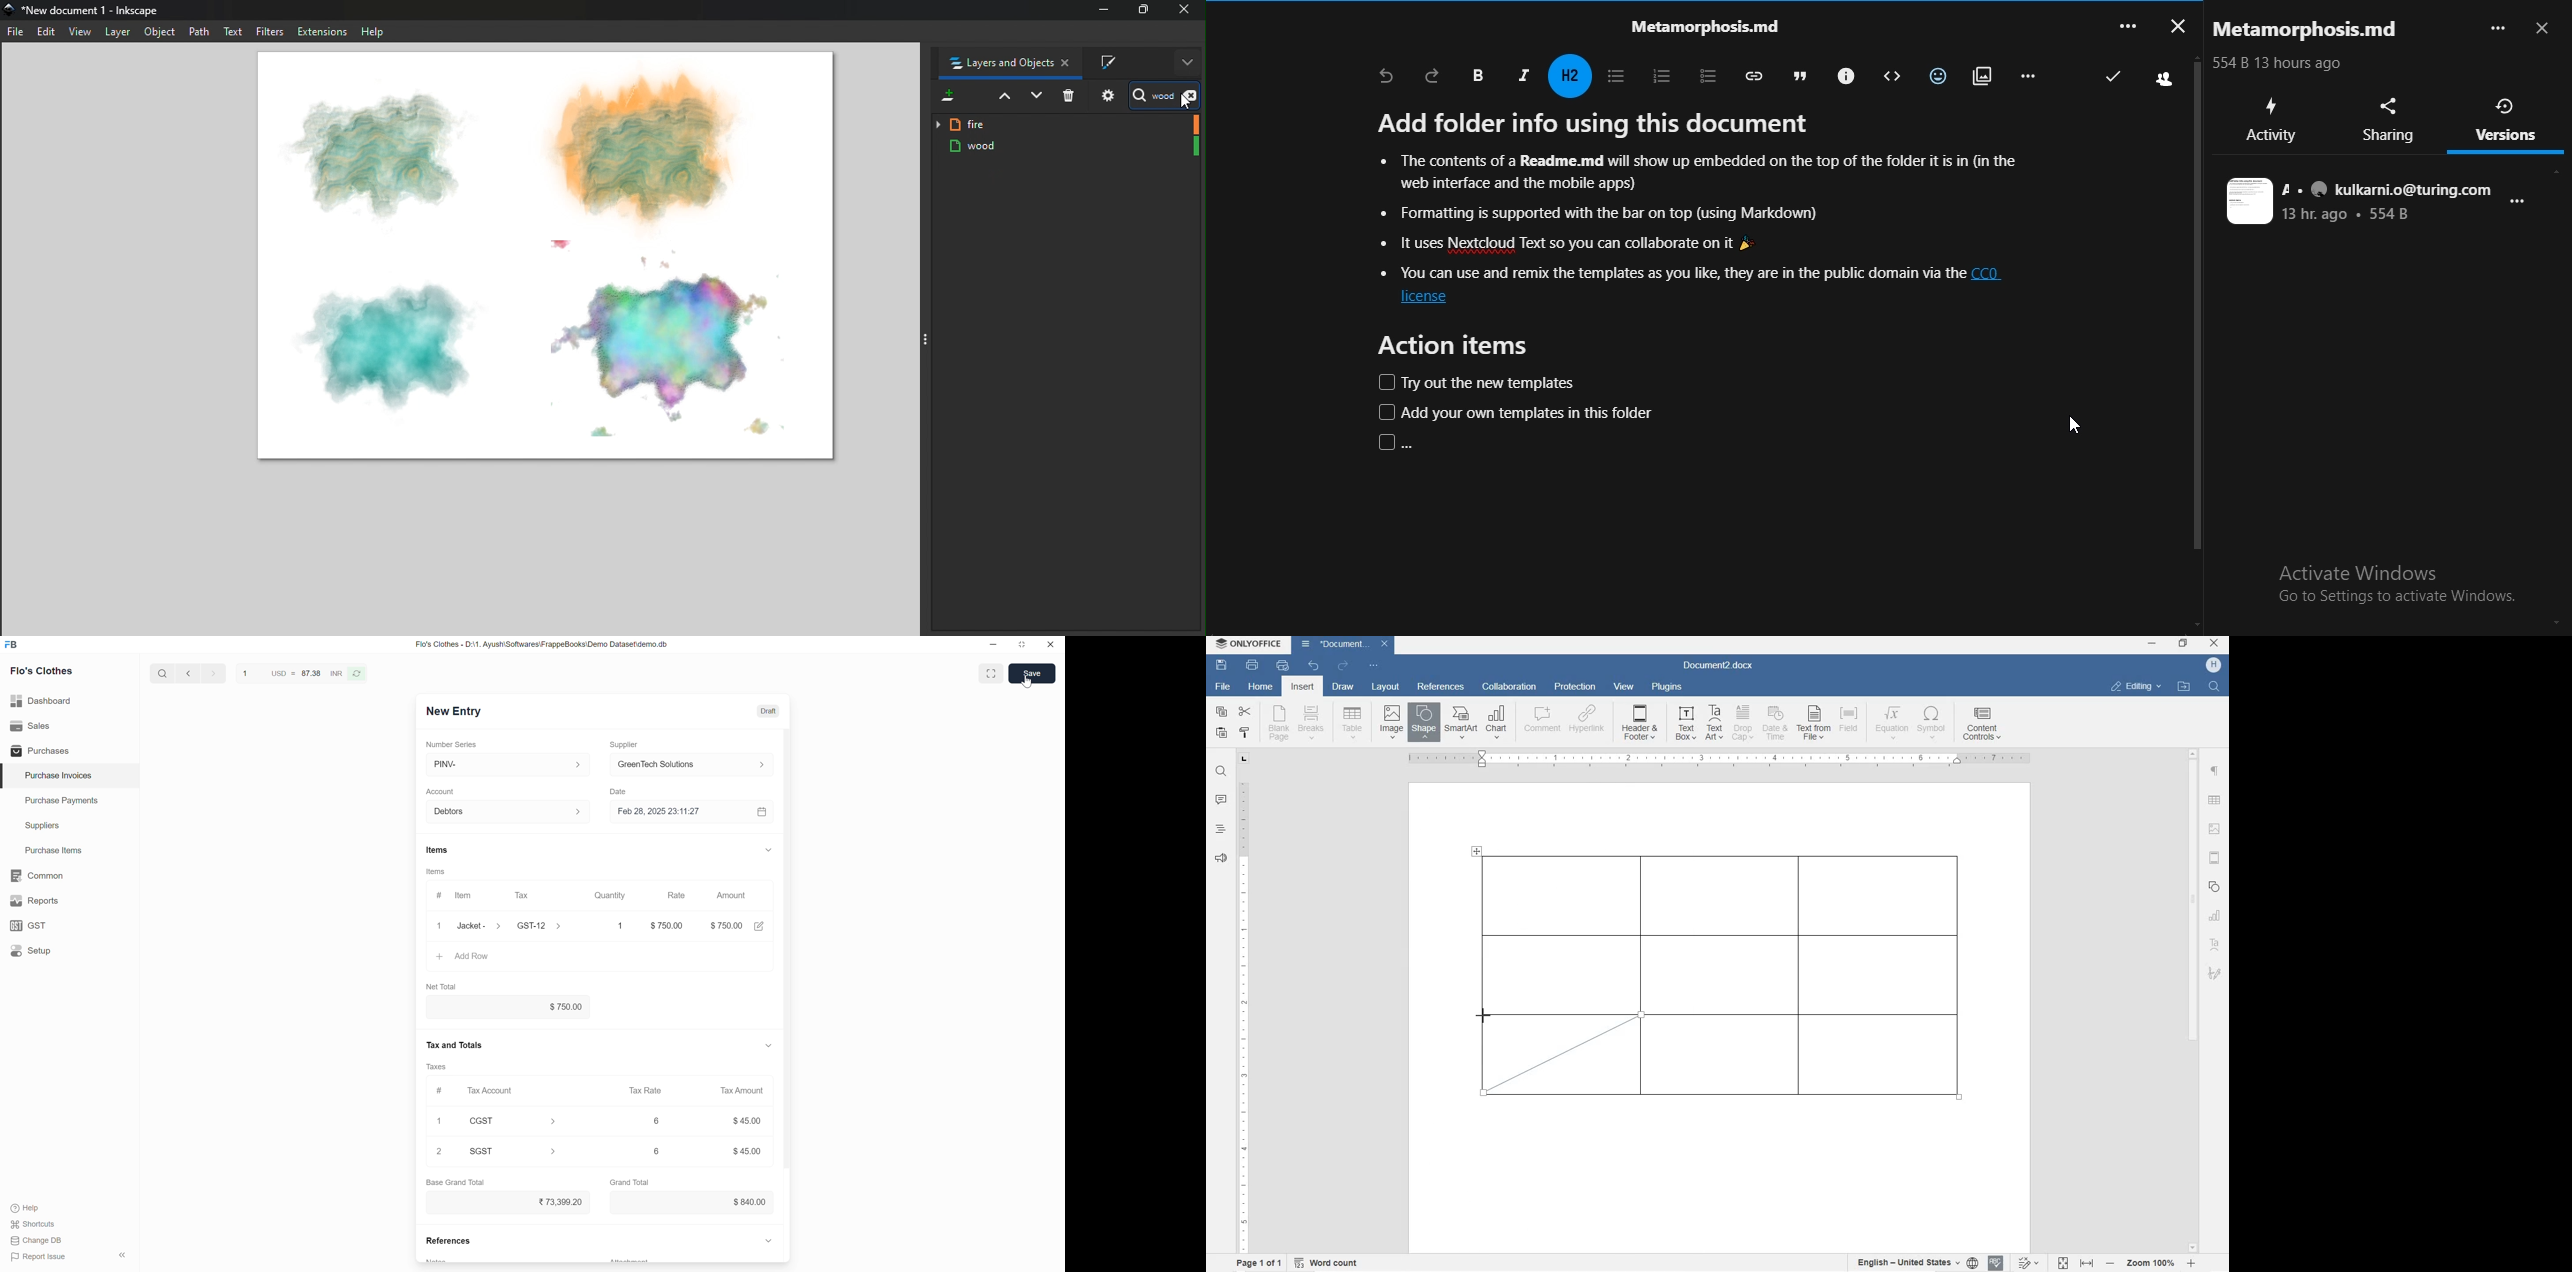  I want to click on Date, so click(620, 792).